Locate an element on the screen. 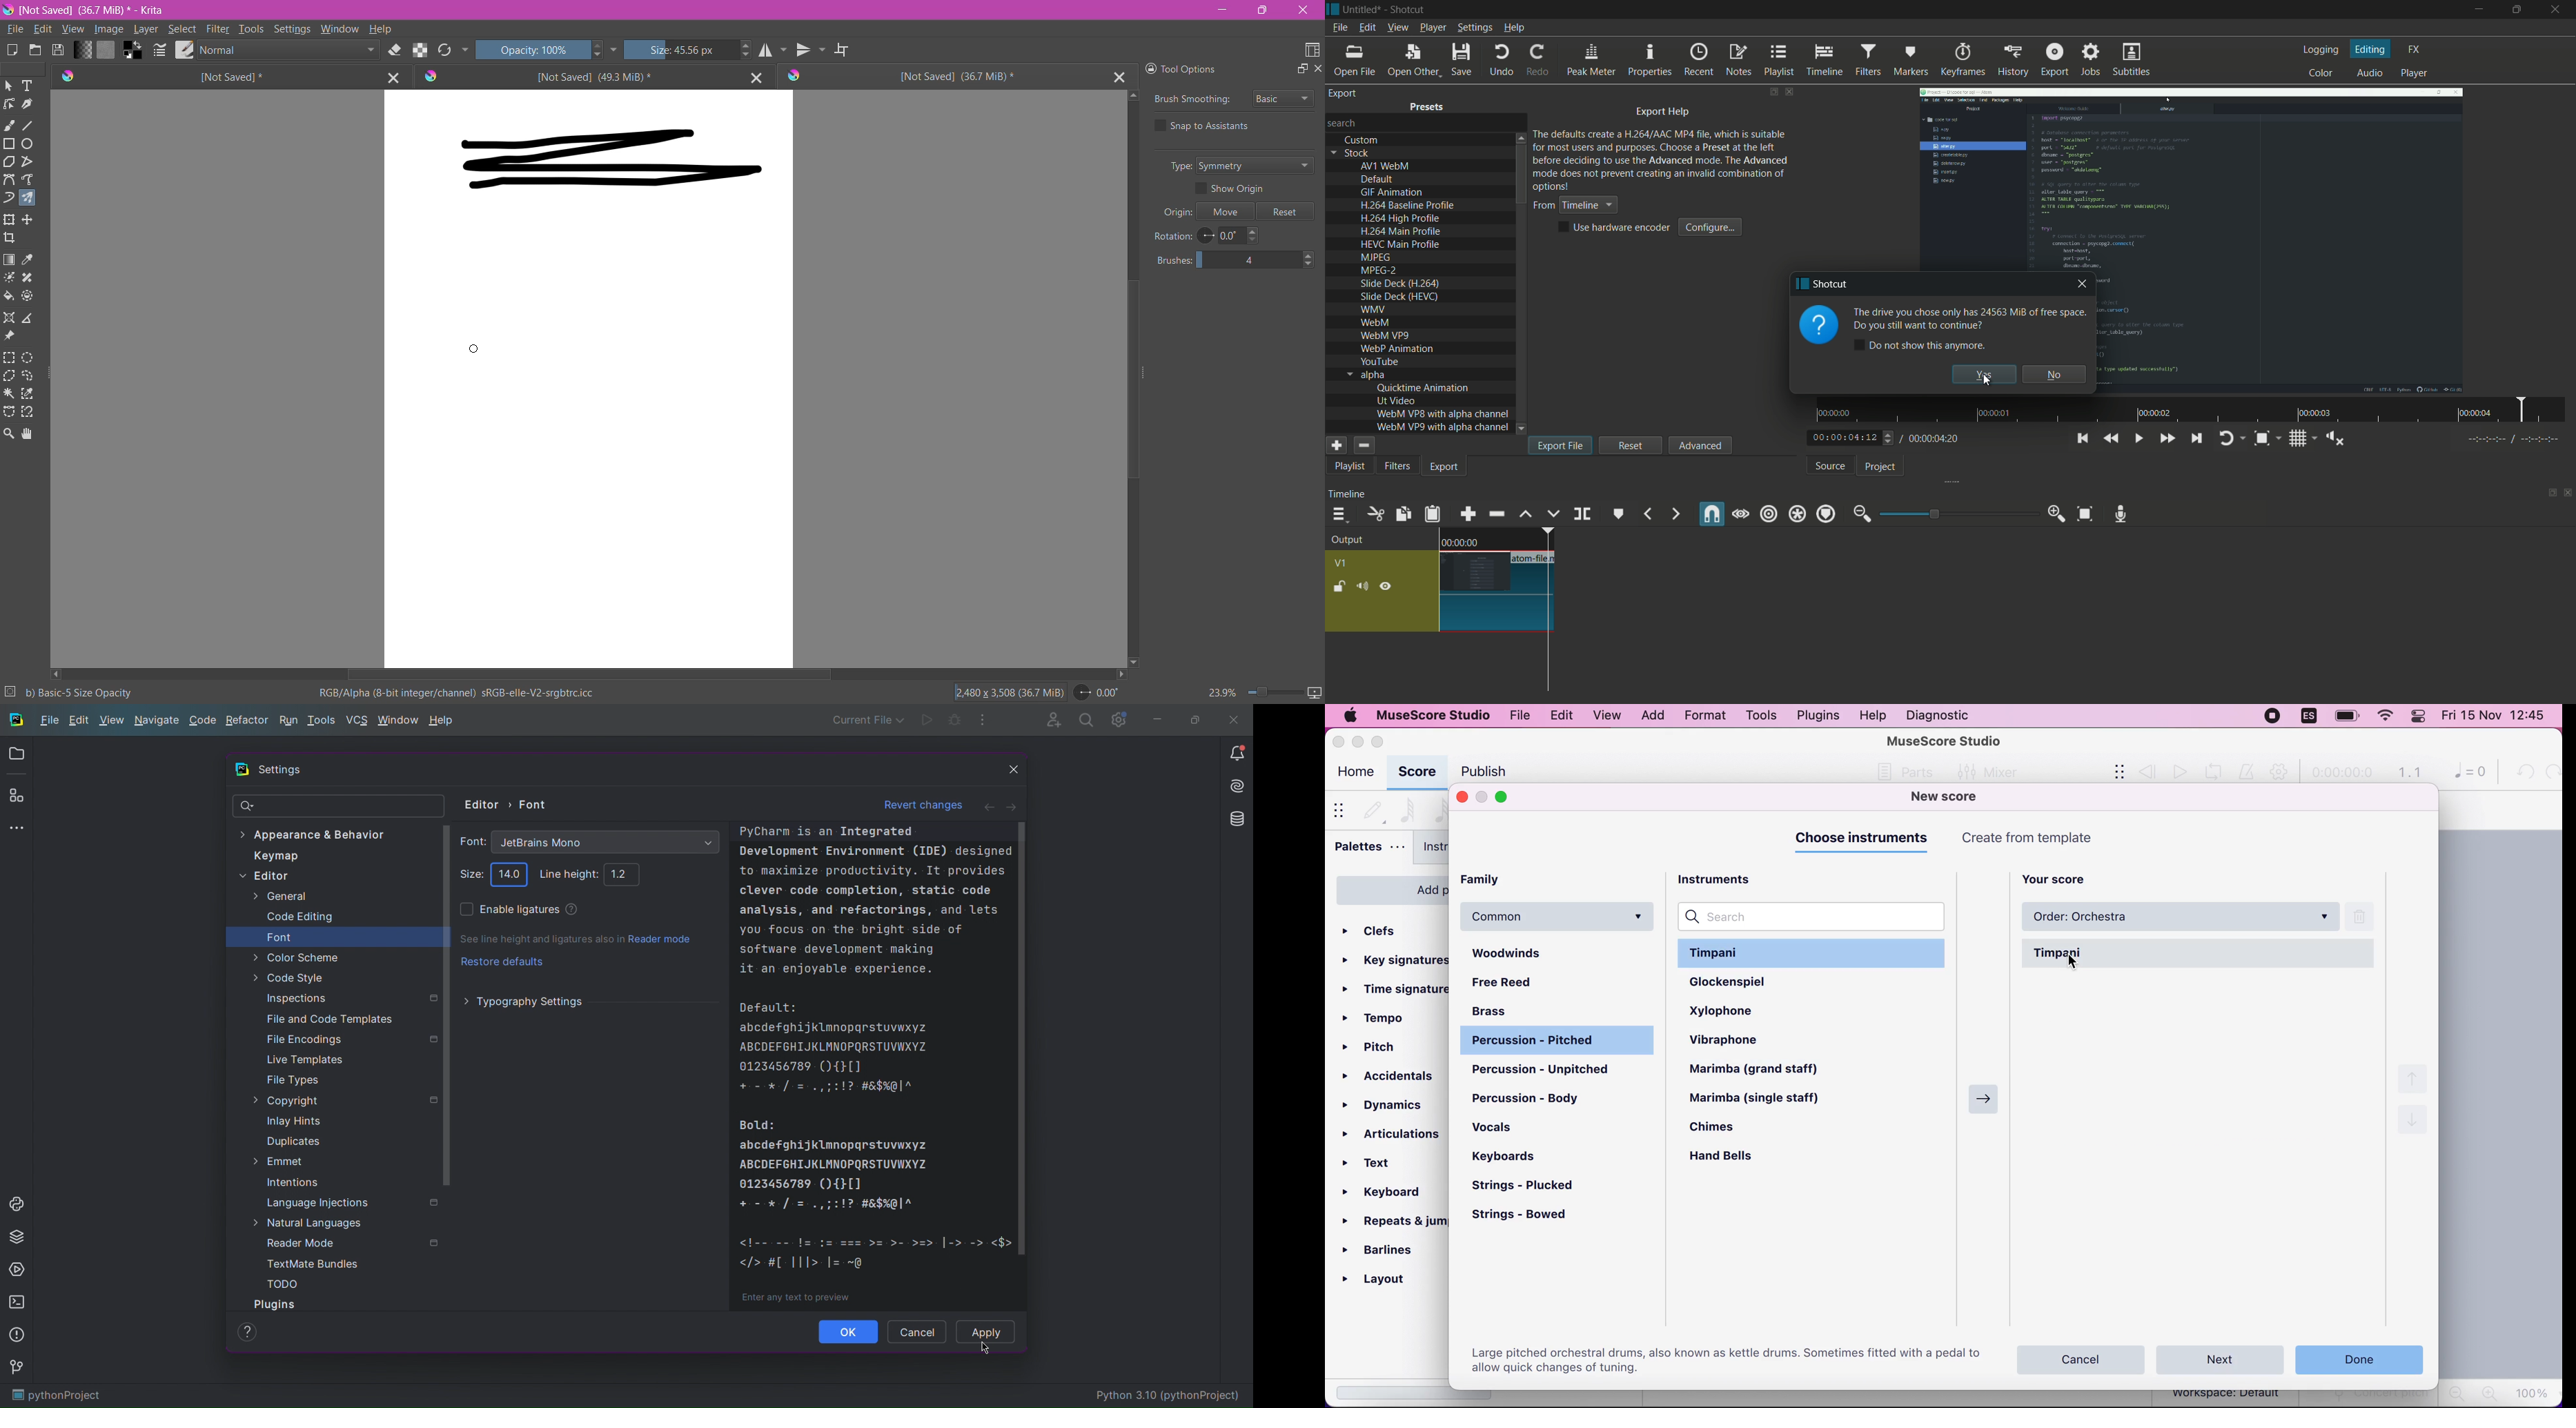  Fill Patterns is located at coordinates (107, 50).